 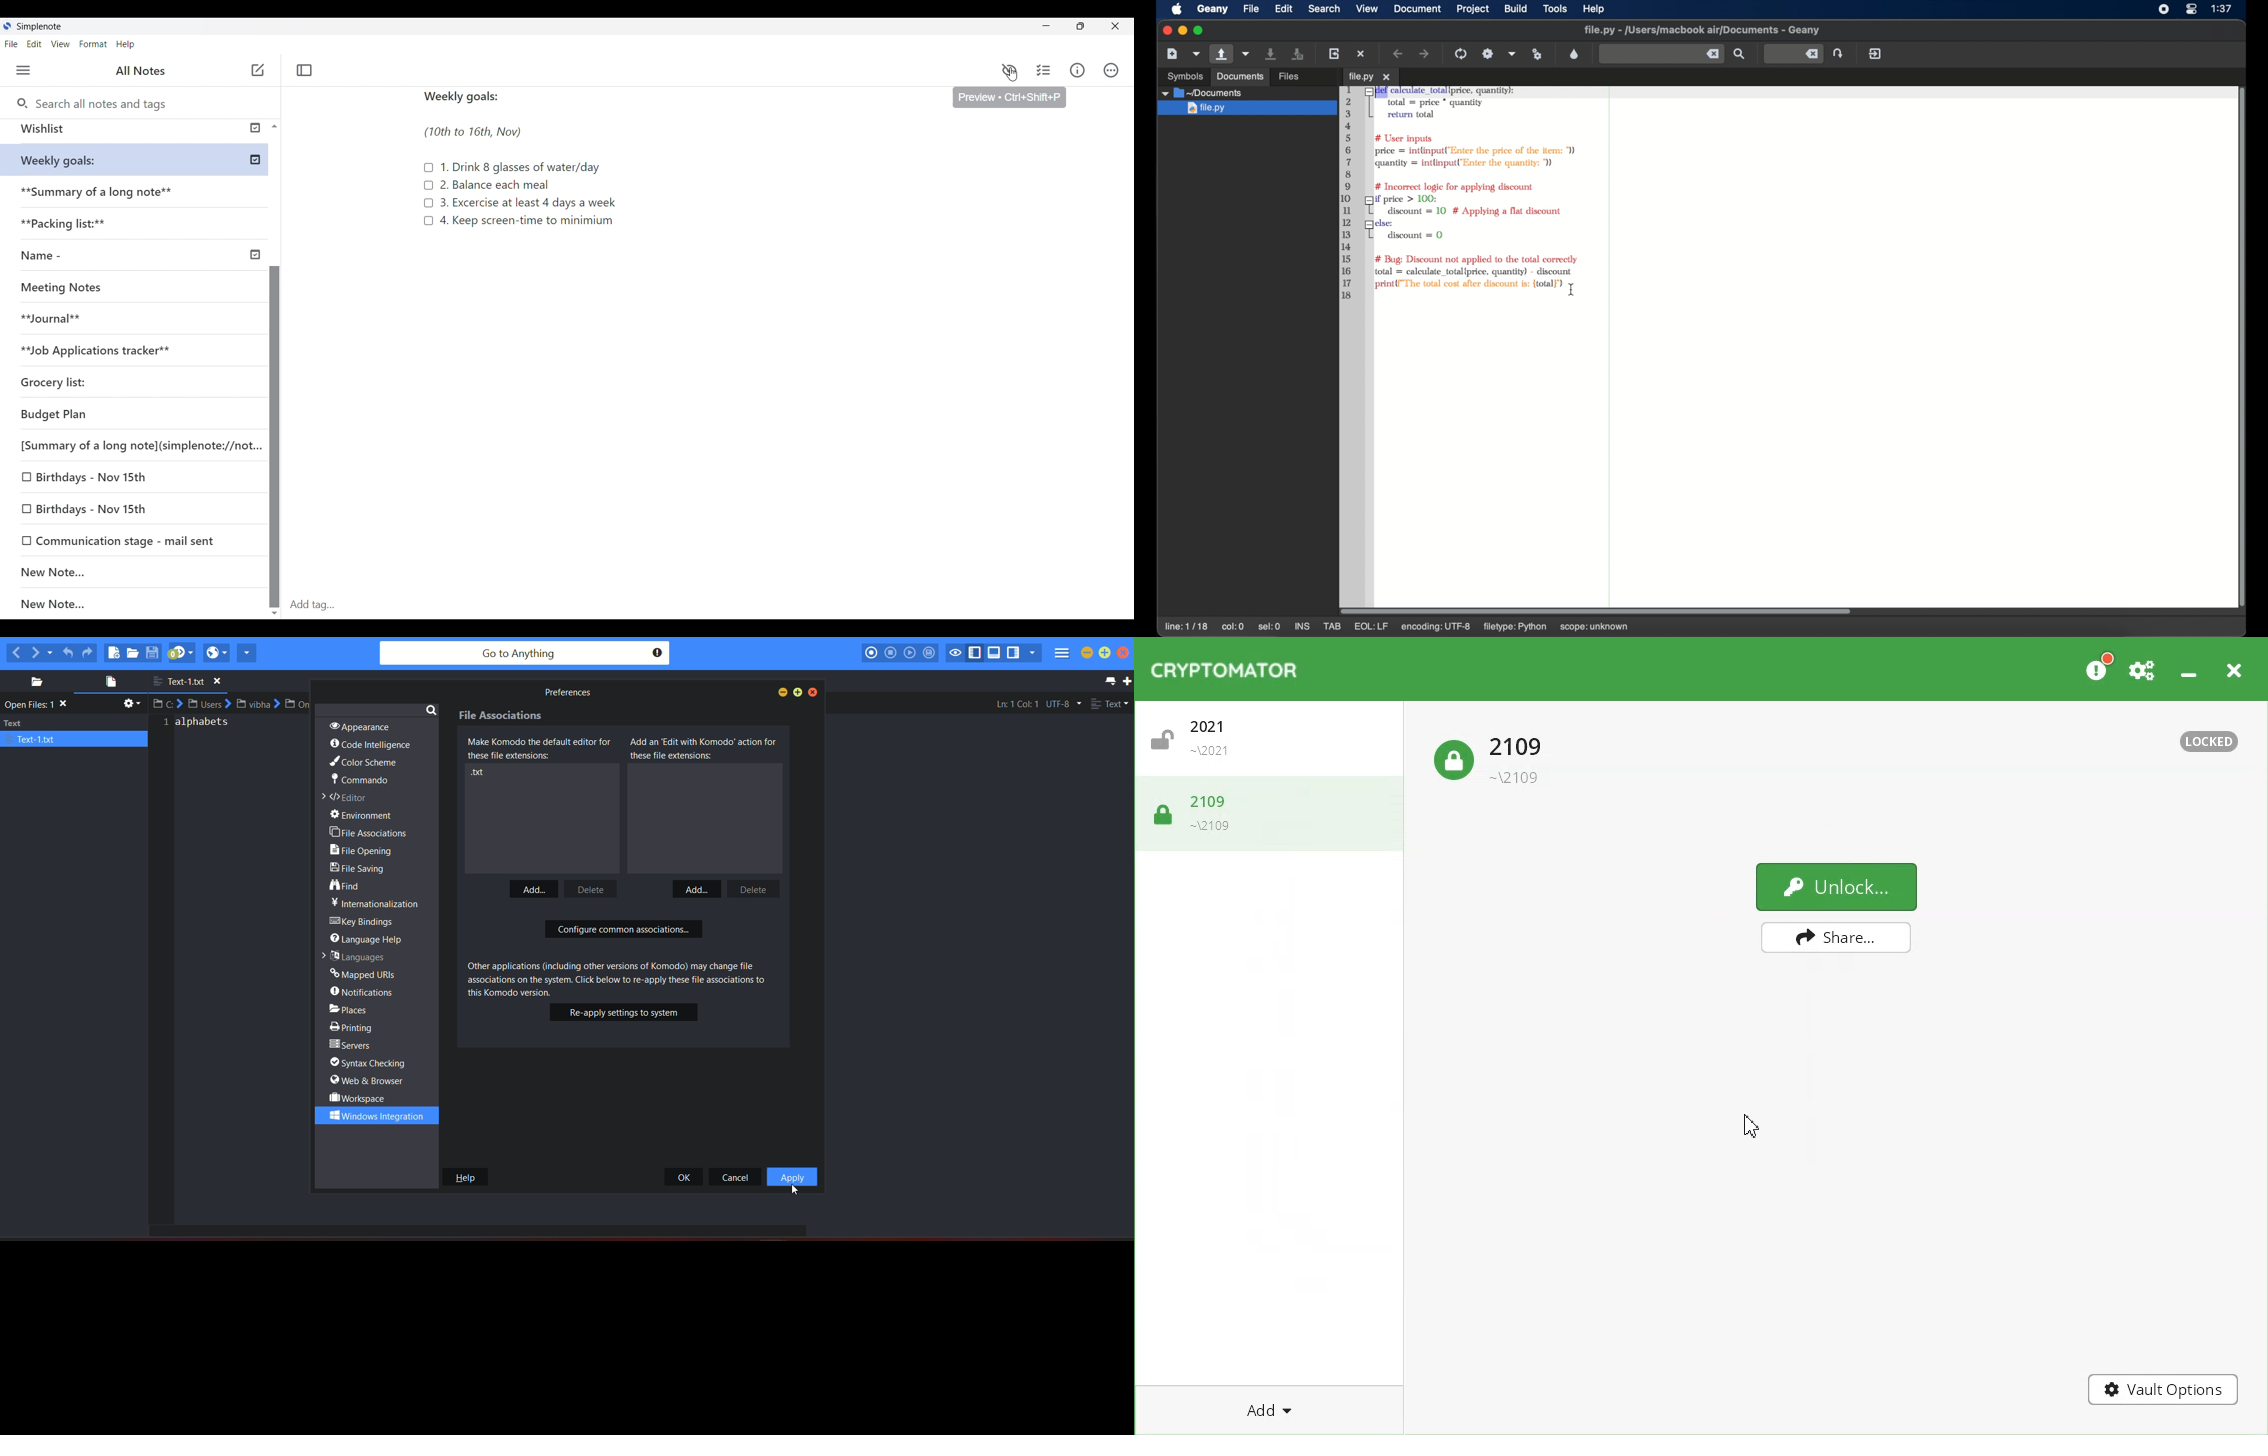 What do you see at coordinates (759, 889) in the screenshot?
I see `Delete` at bounding box center [759, 889].